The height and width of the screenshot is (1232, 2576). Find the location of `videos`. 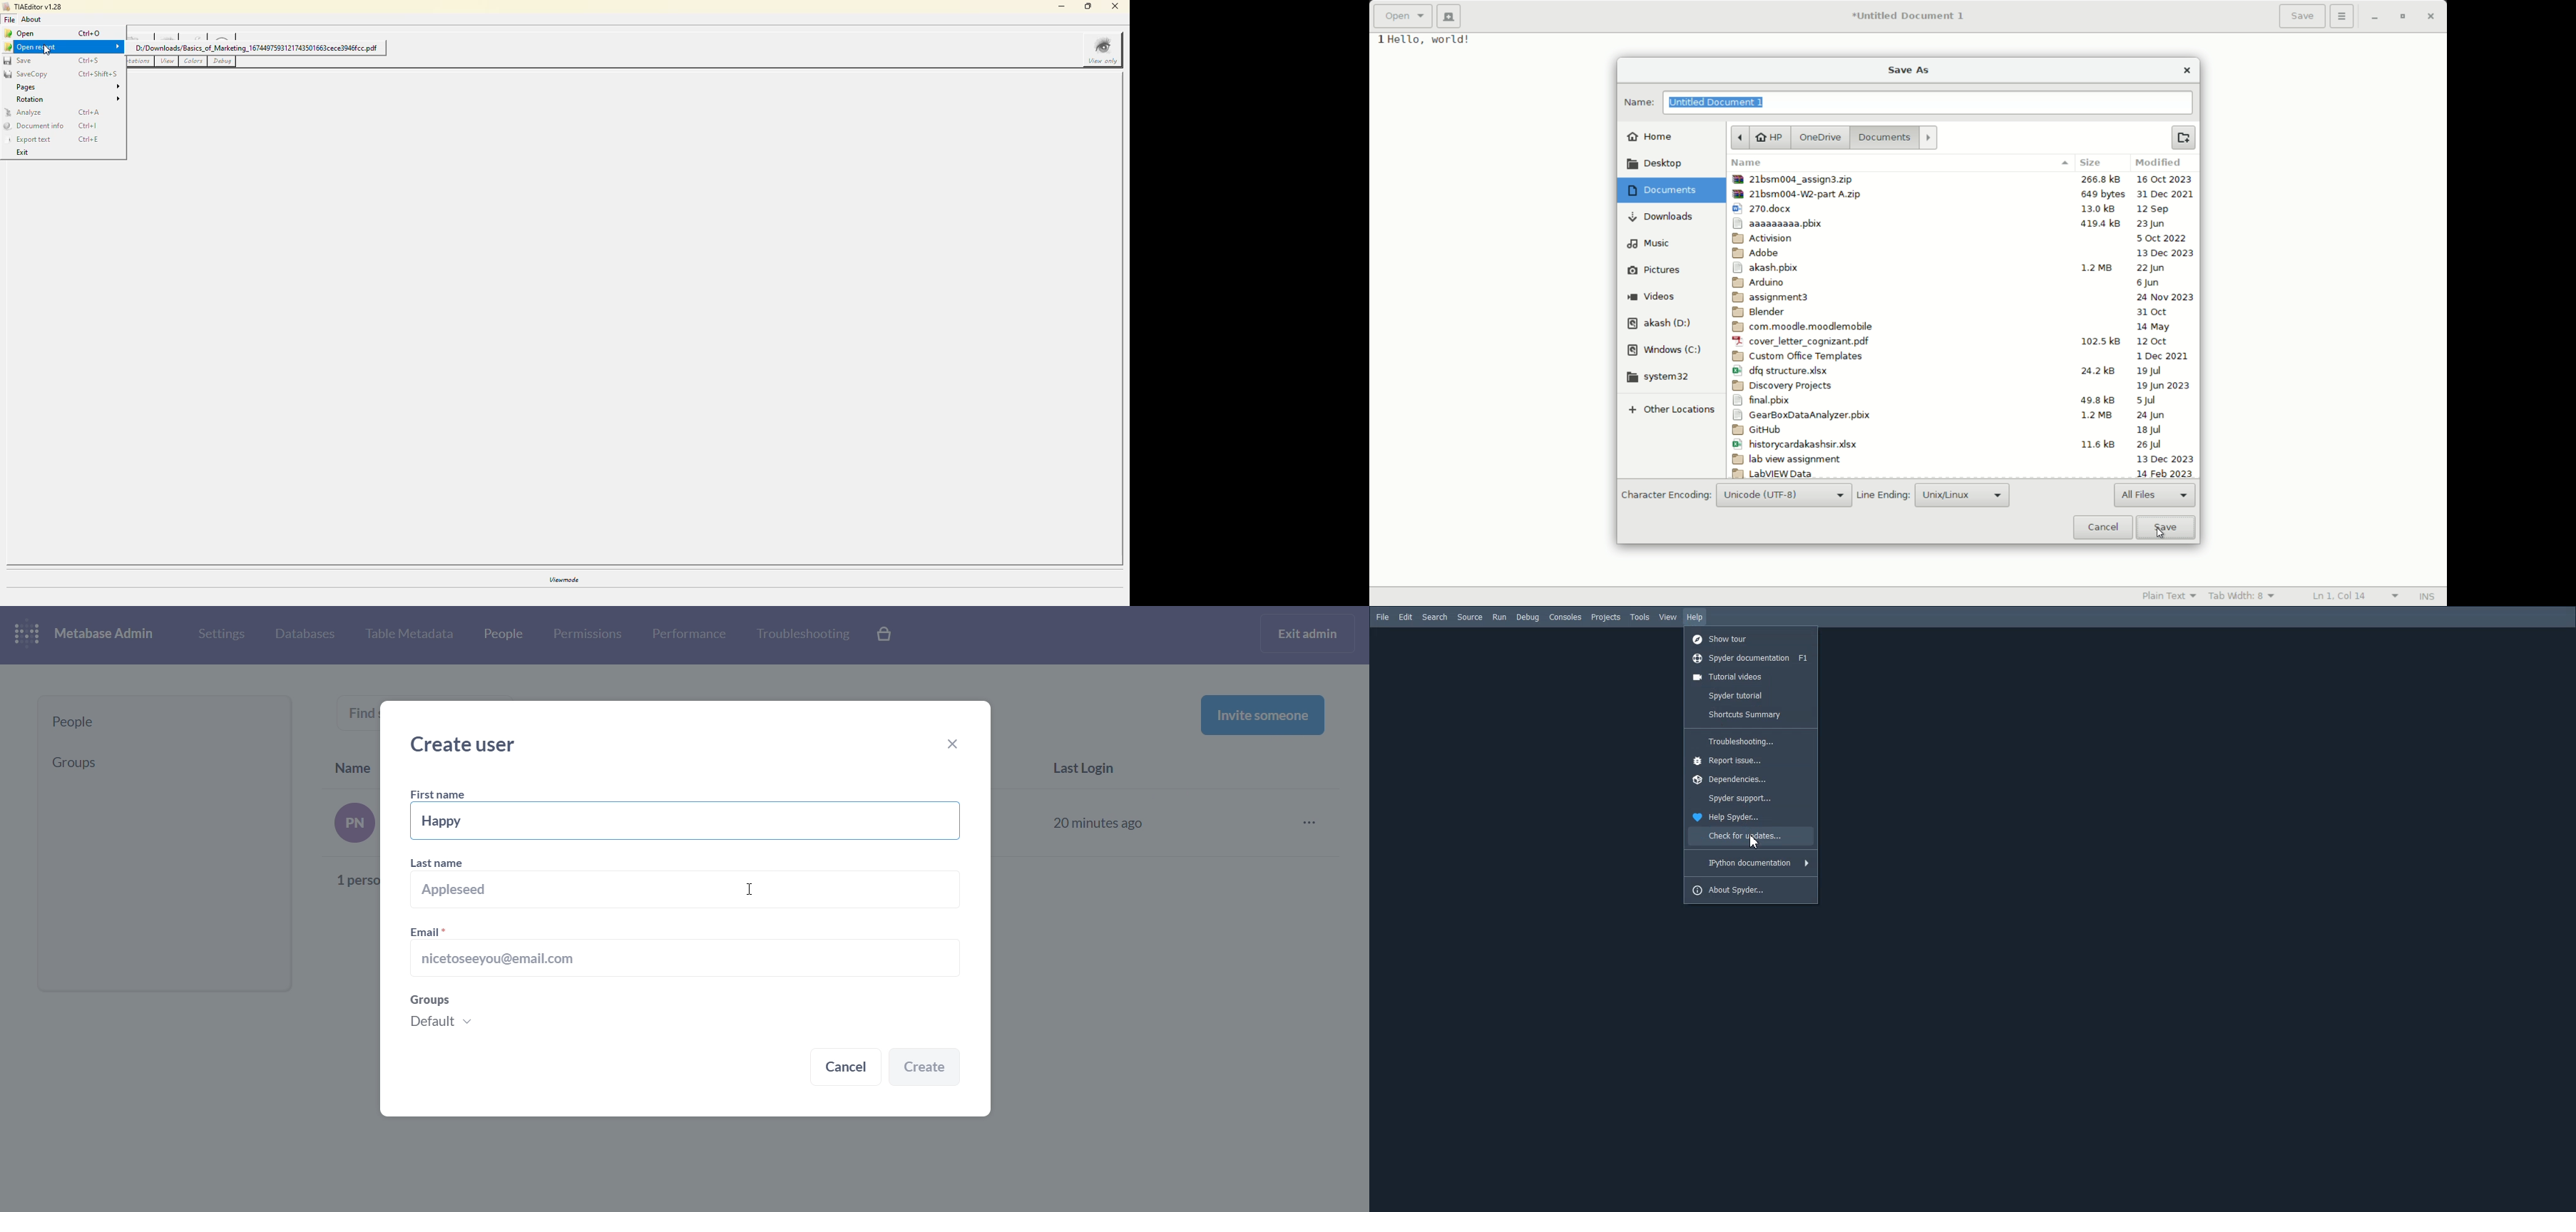

videos is located at coordinates (1652, 296).